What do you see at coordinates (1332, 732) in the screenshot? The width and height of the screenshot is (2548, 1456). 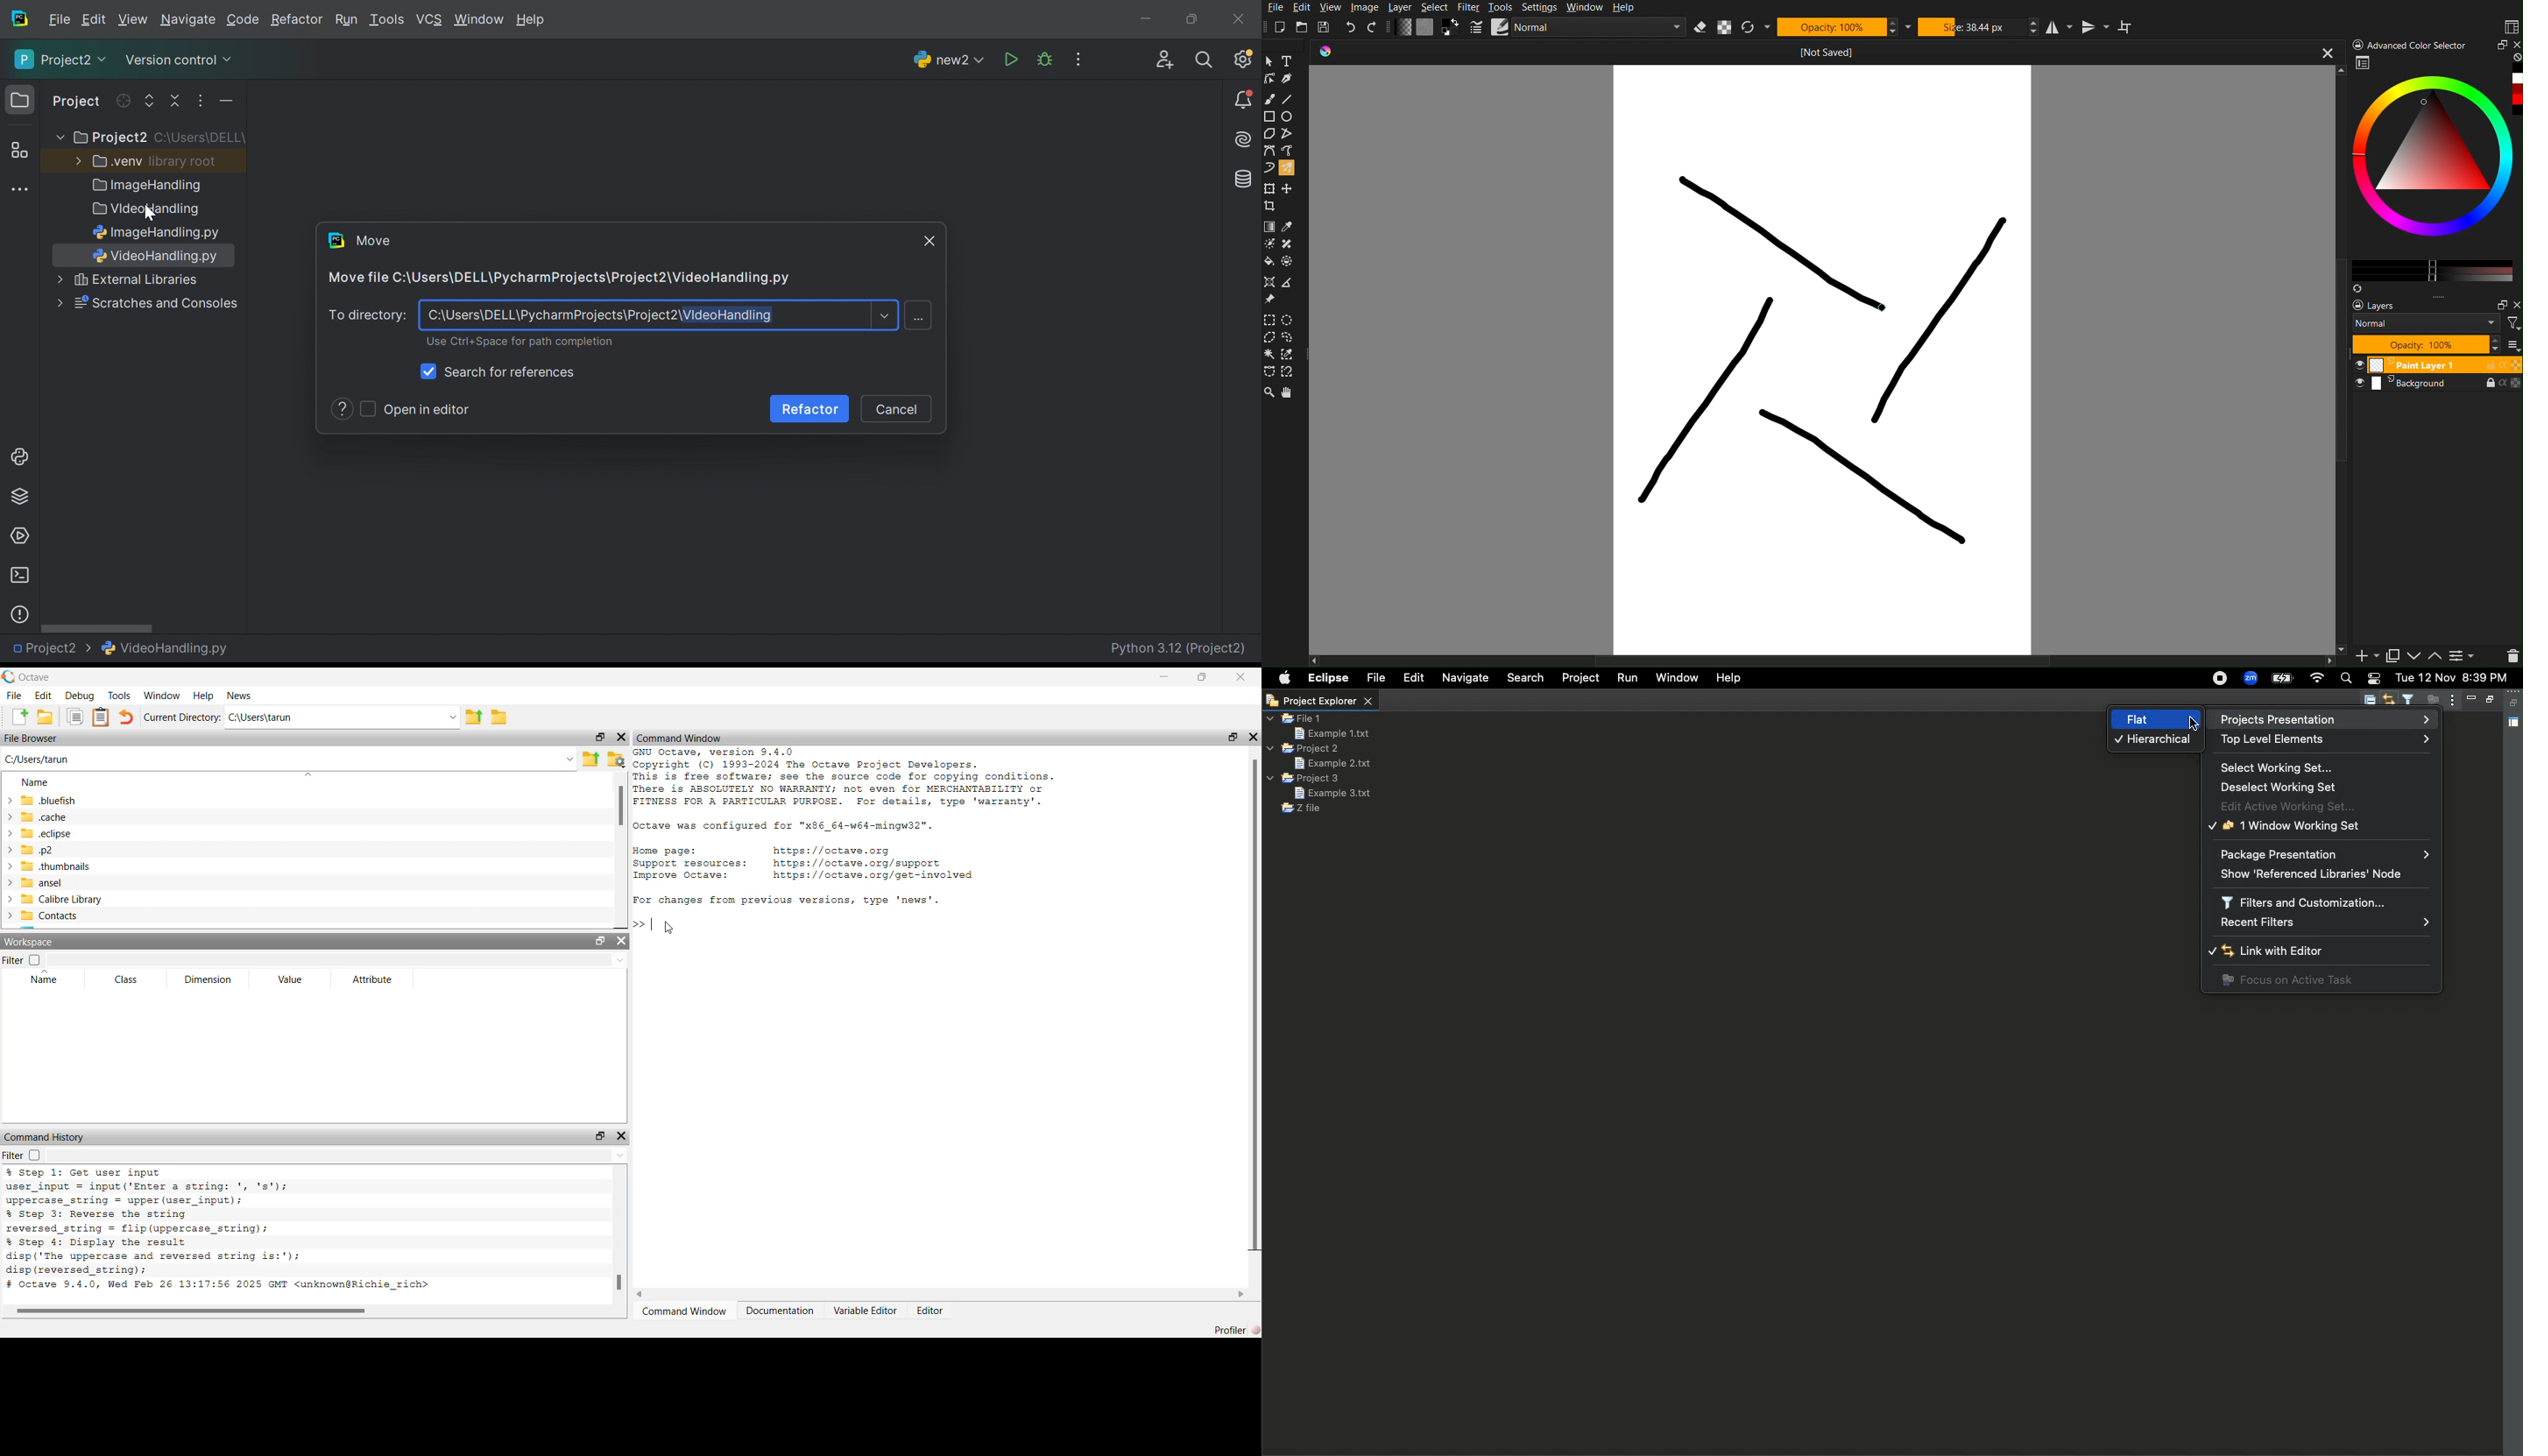 I see `Example 1 text file` at bounding box center [1332, 732].